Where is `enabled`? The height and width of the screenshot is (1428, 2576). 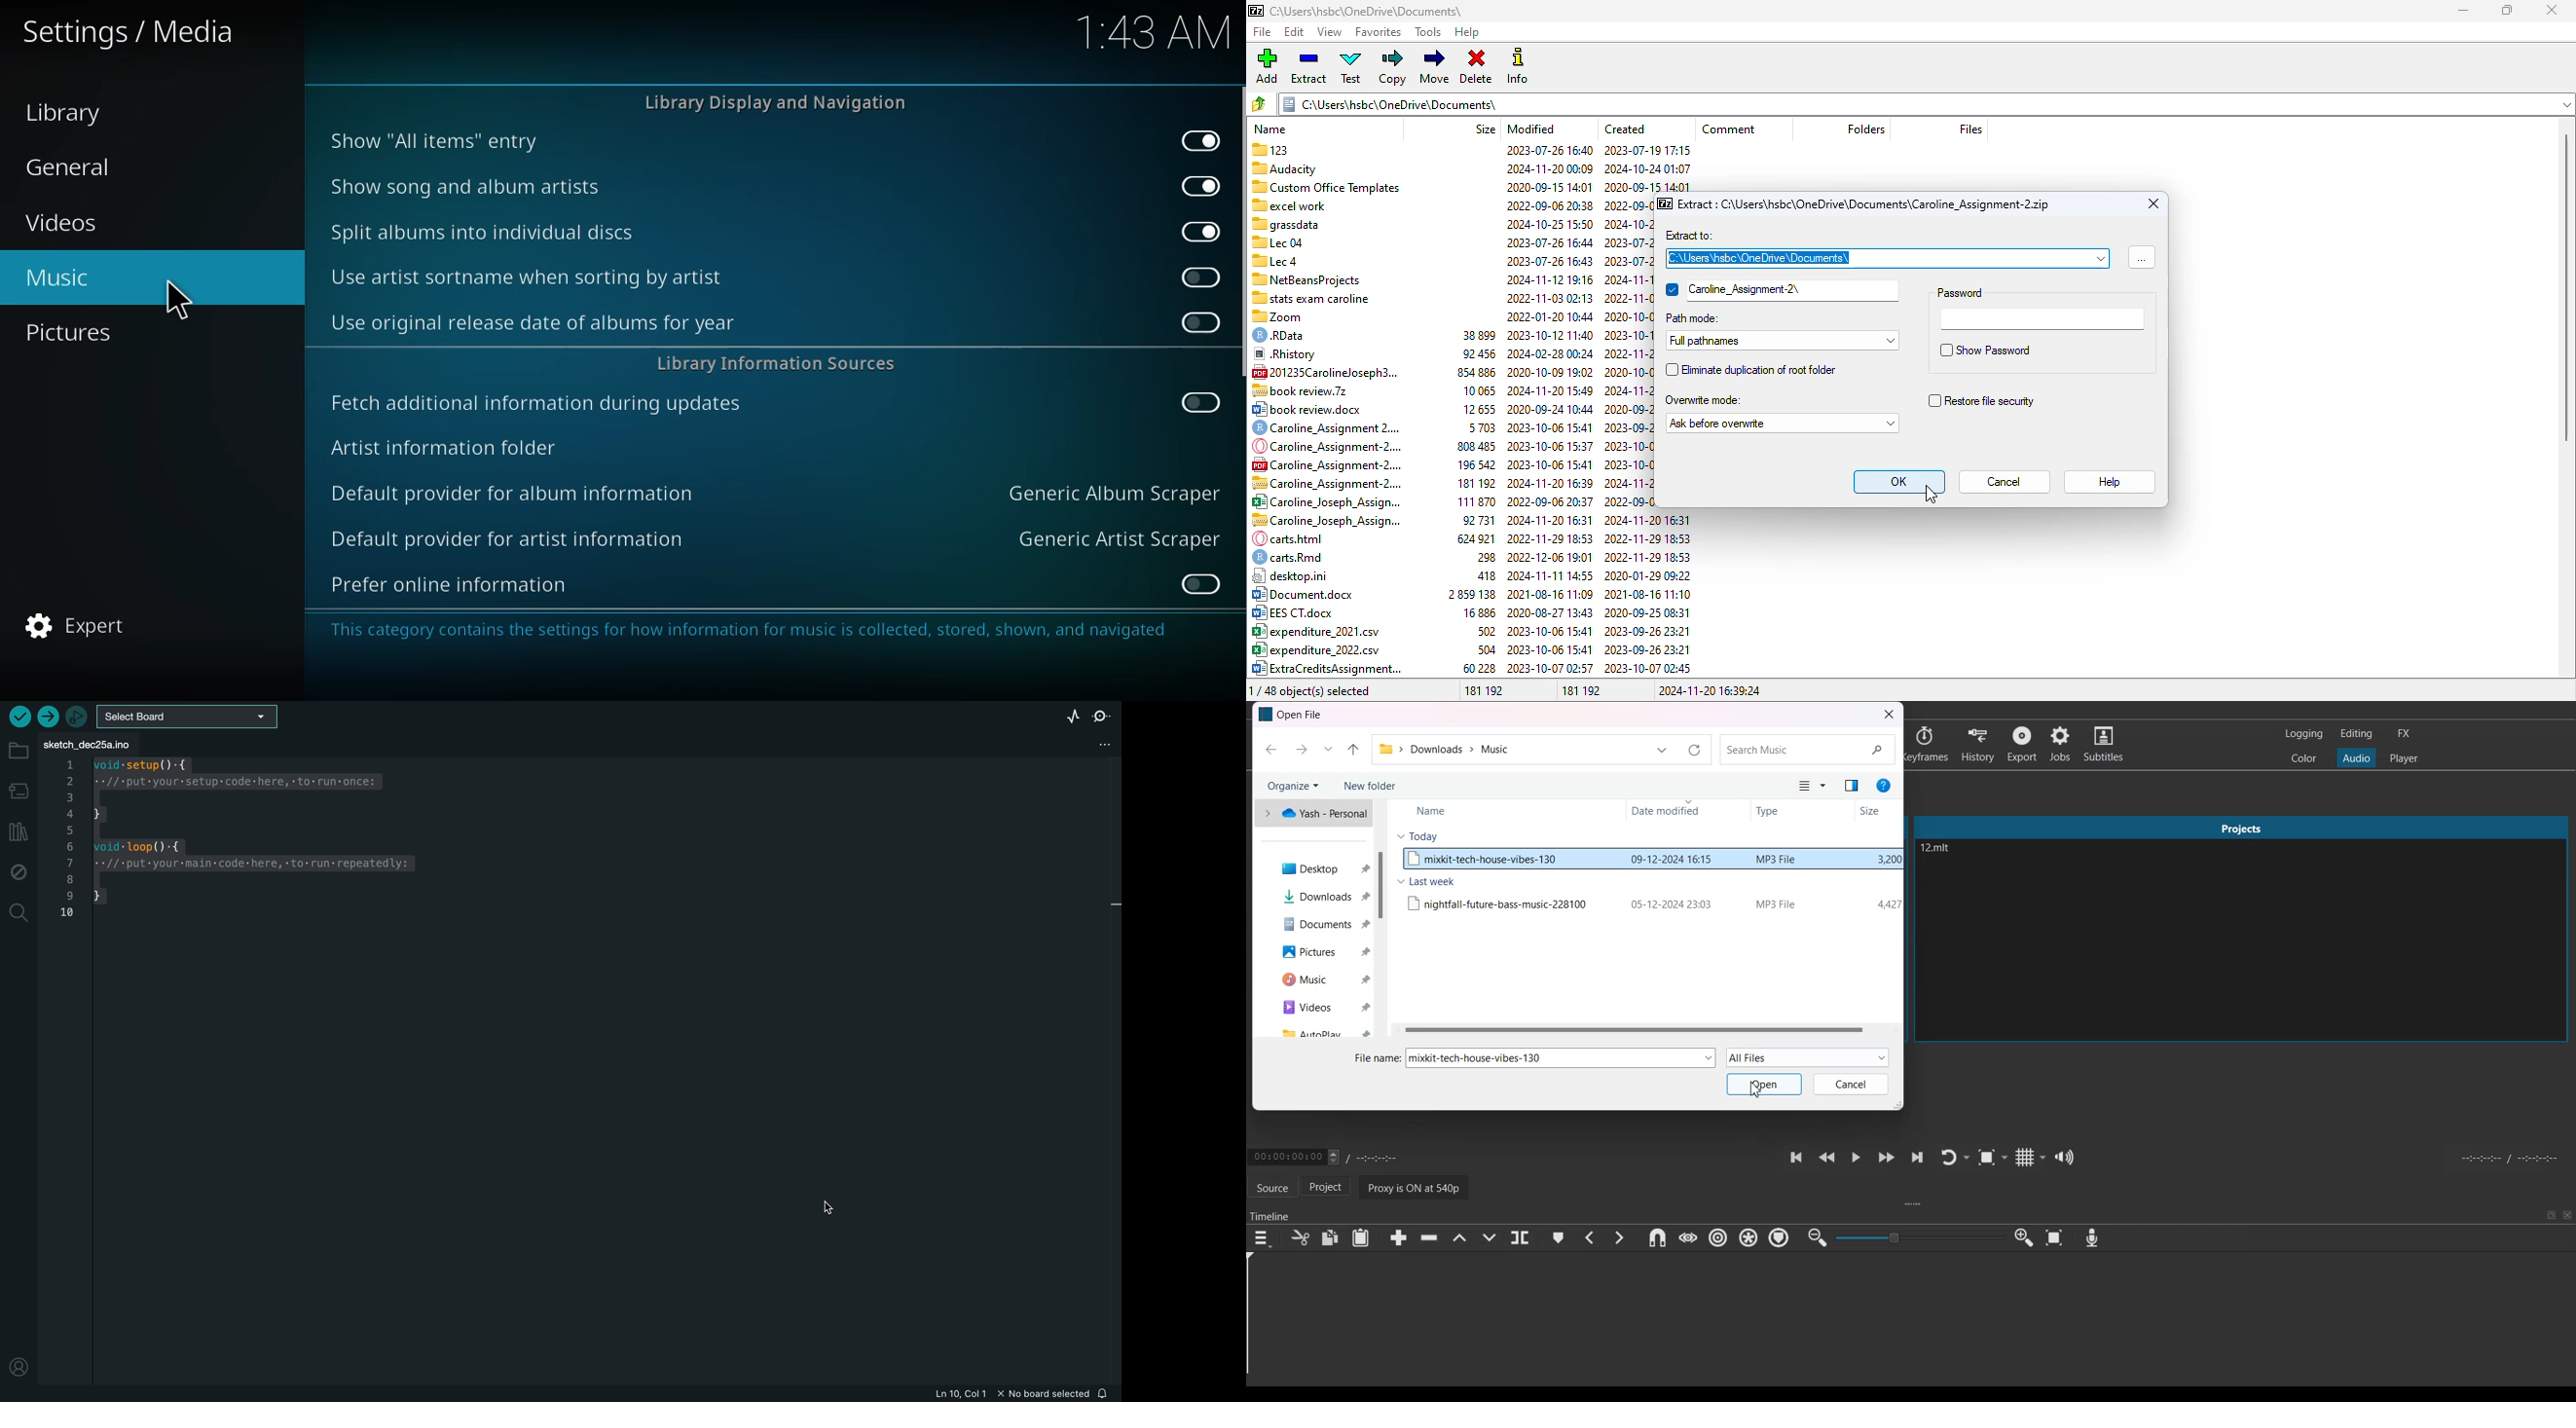 enabled is located at coordinates (1201, 139).